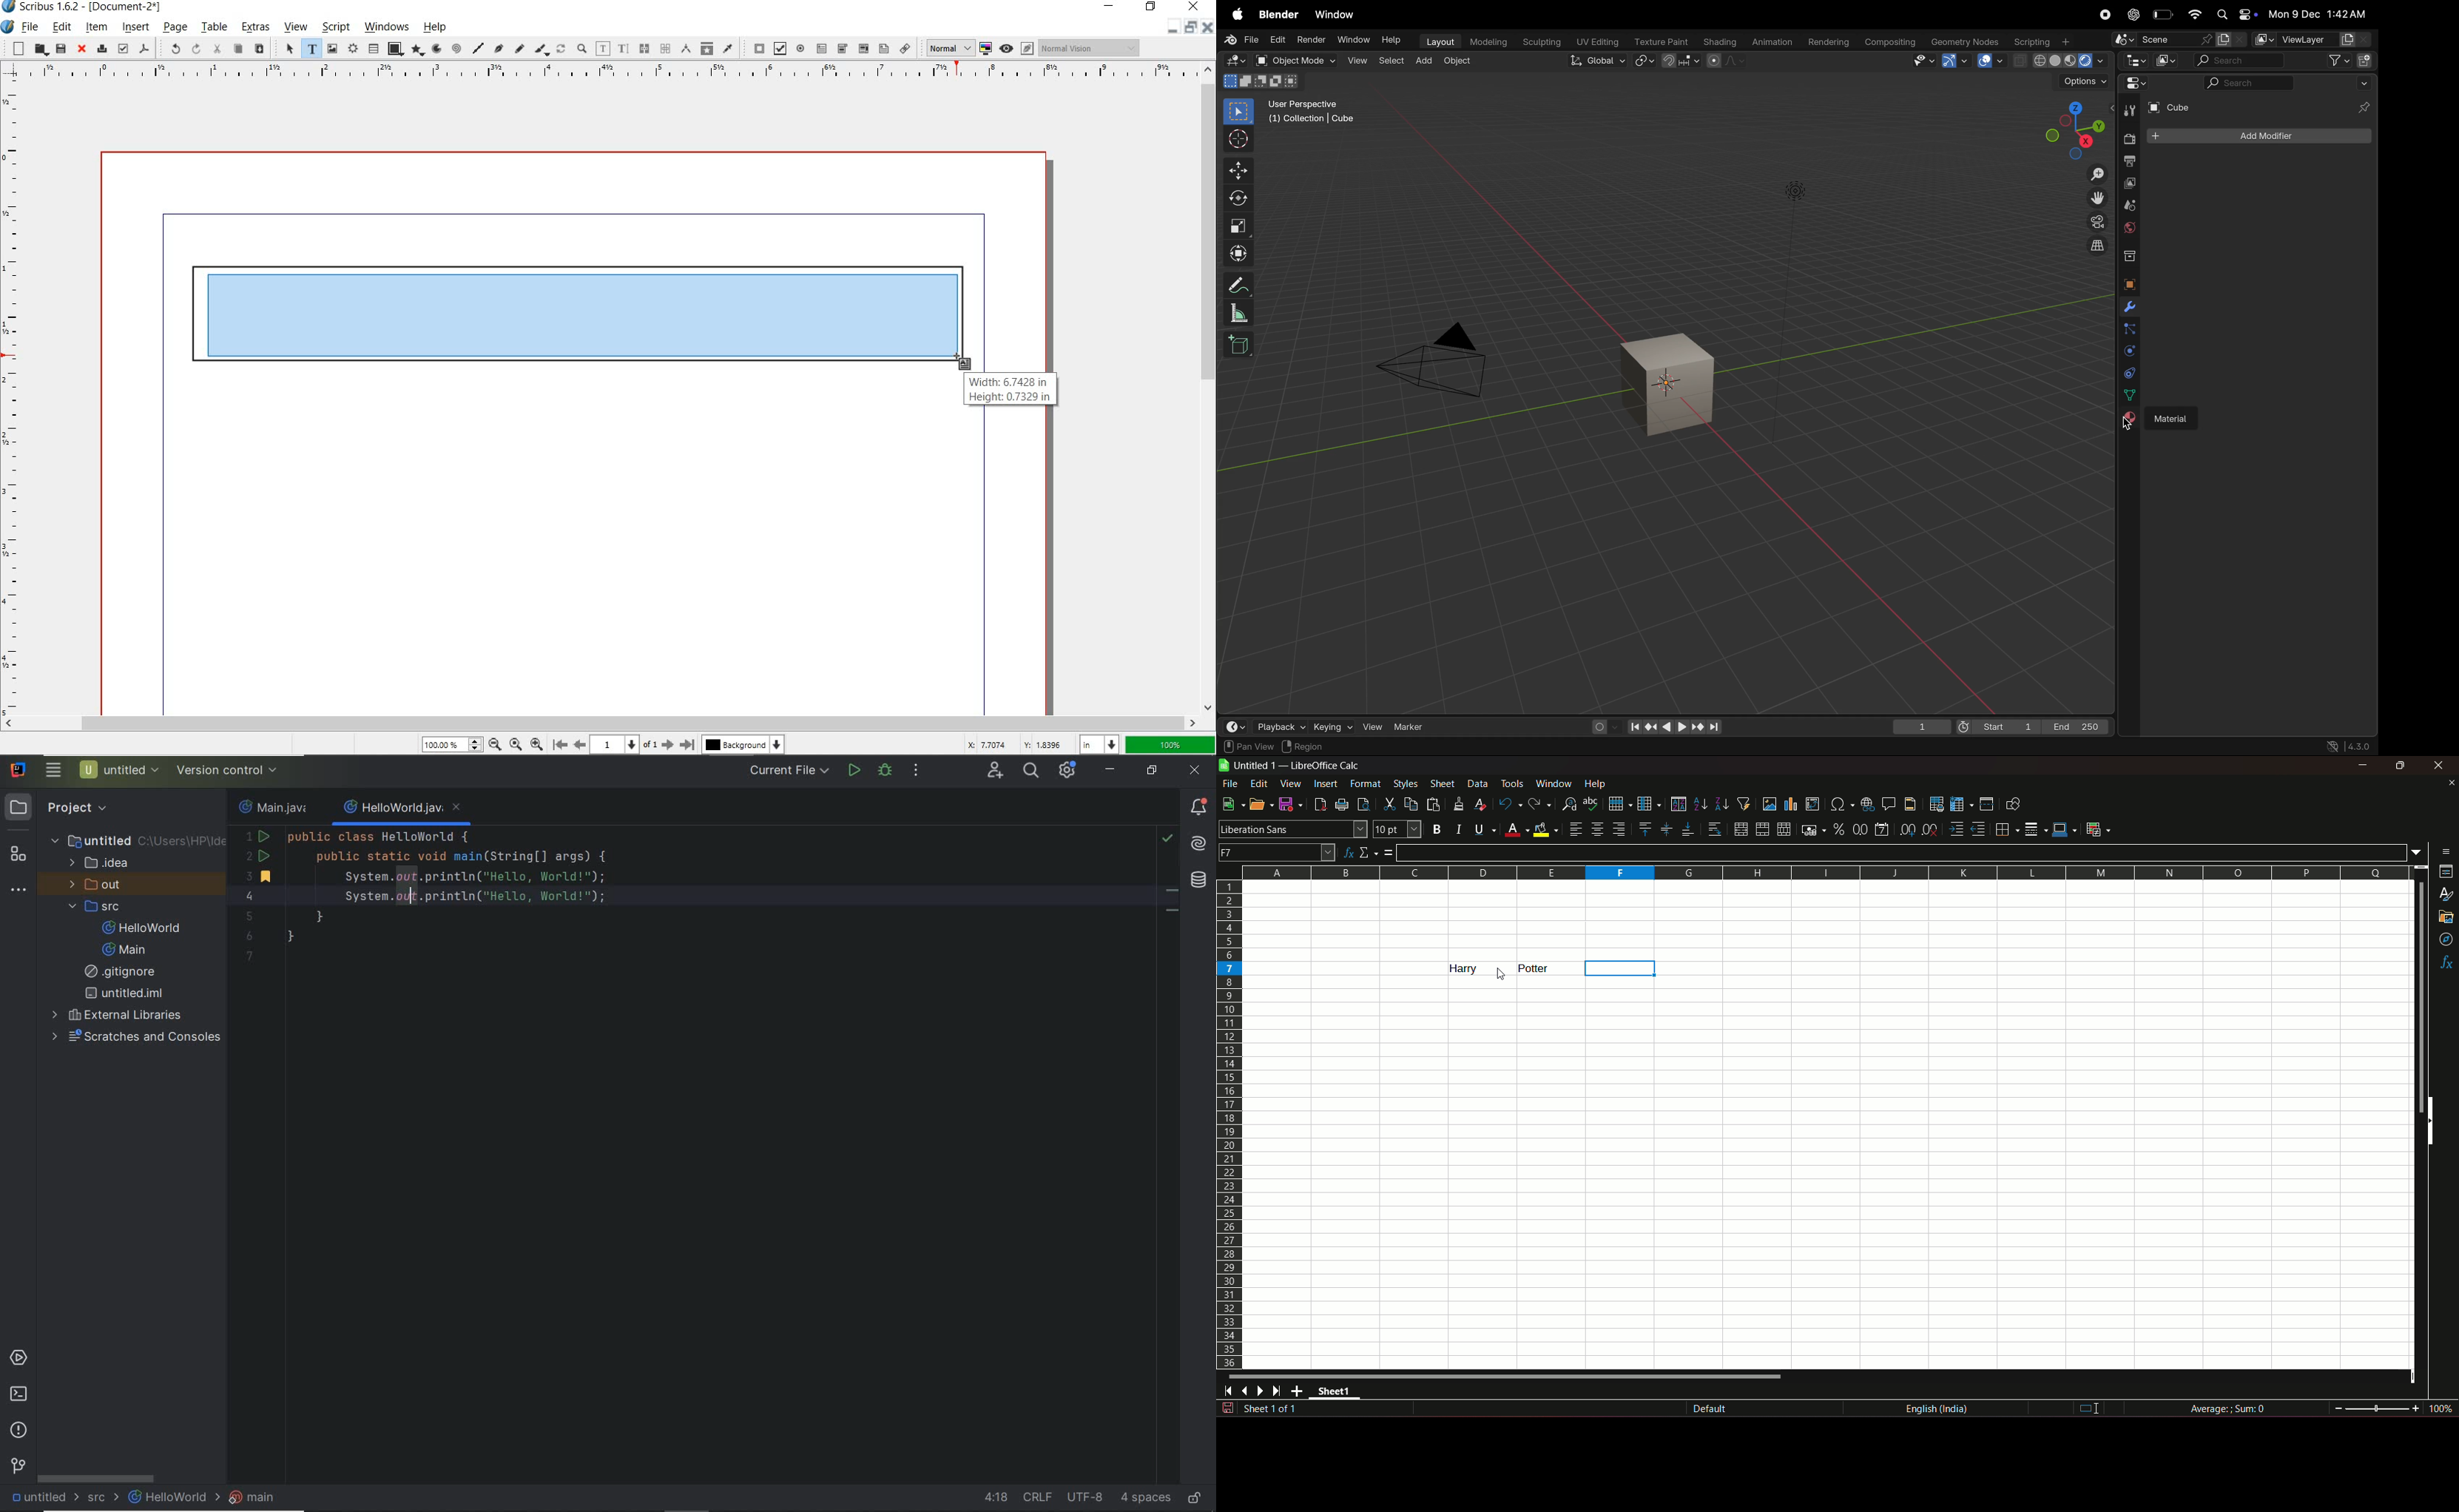  I want to click on sculpting, so click(1540, 42).